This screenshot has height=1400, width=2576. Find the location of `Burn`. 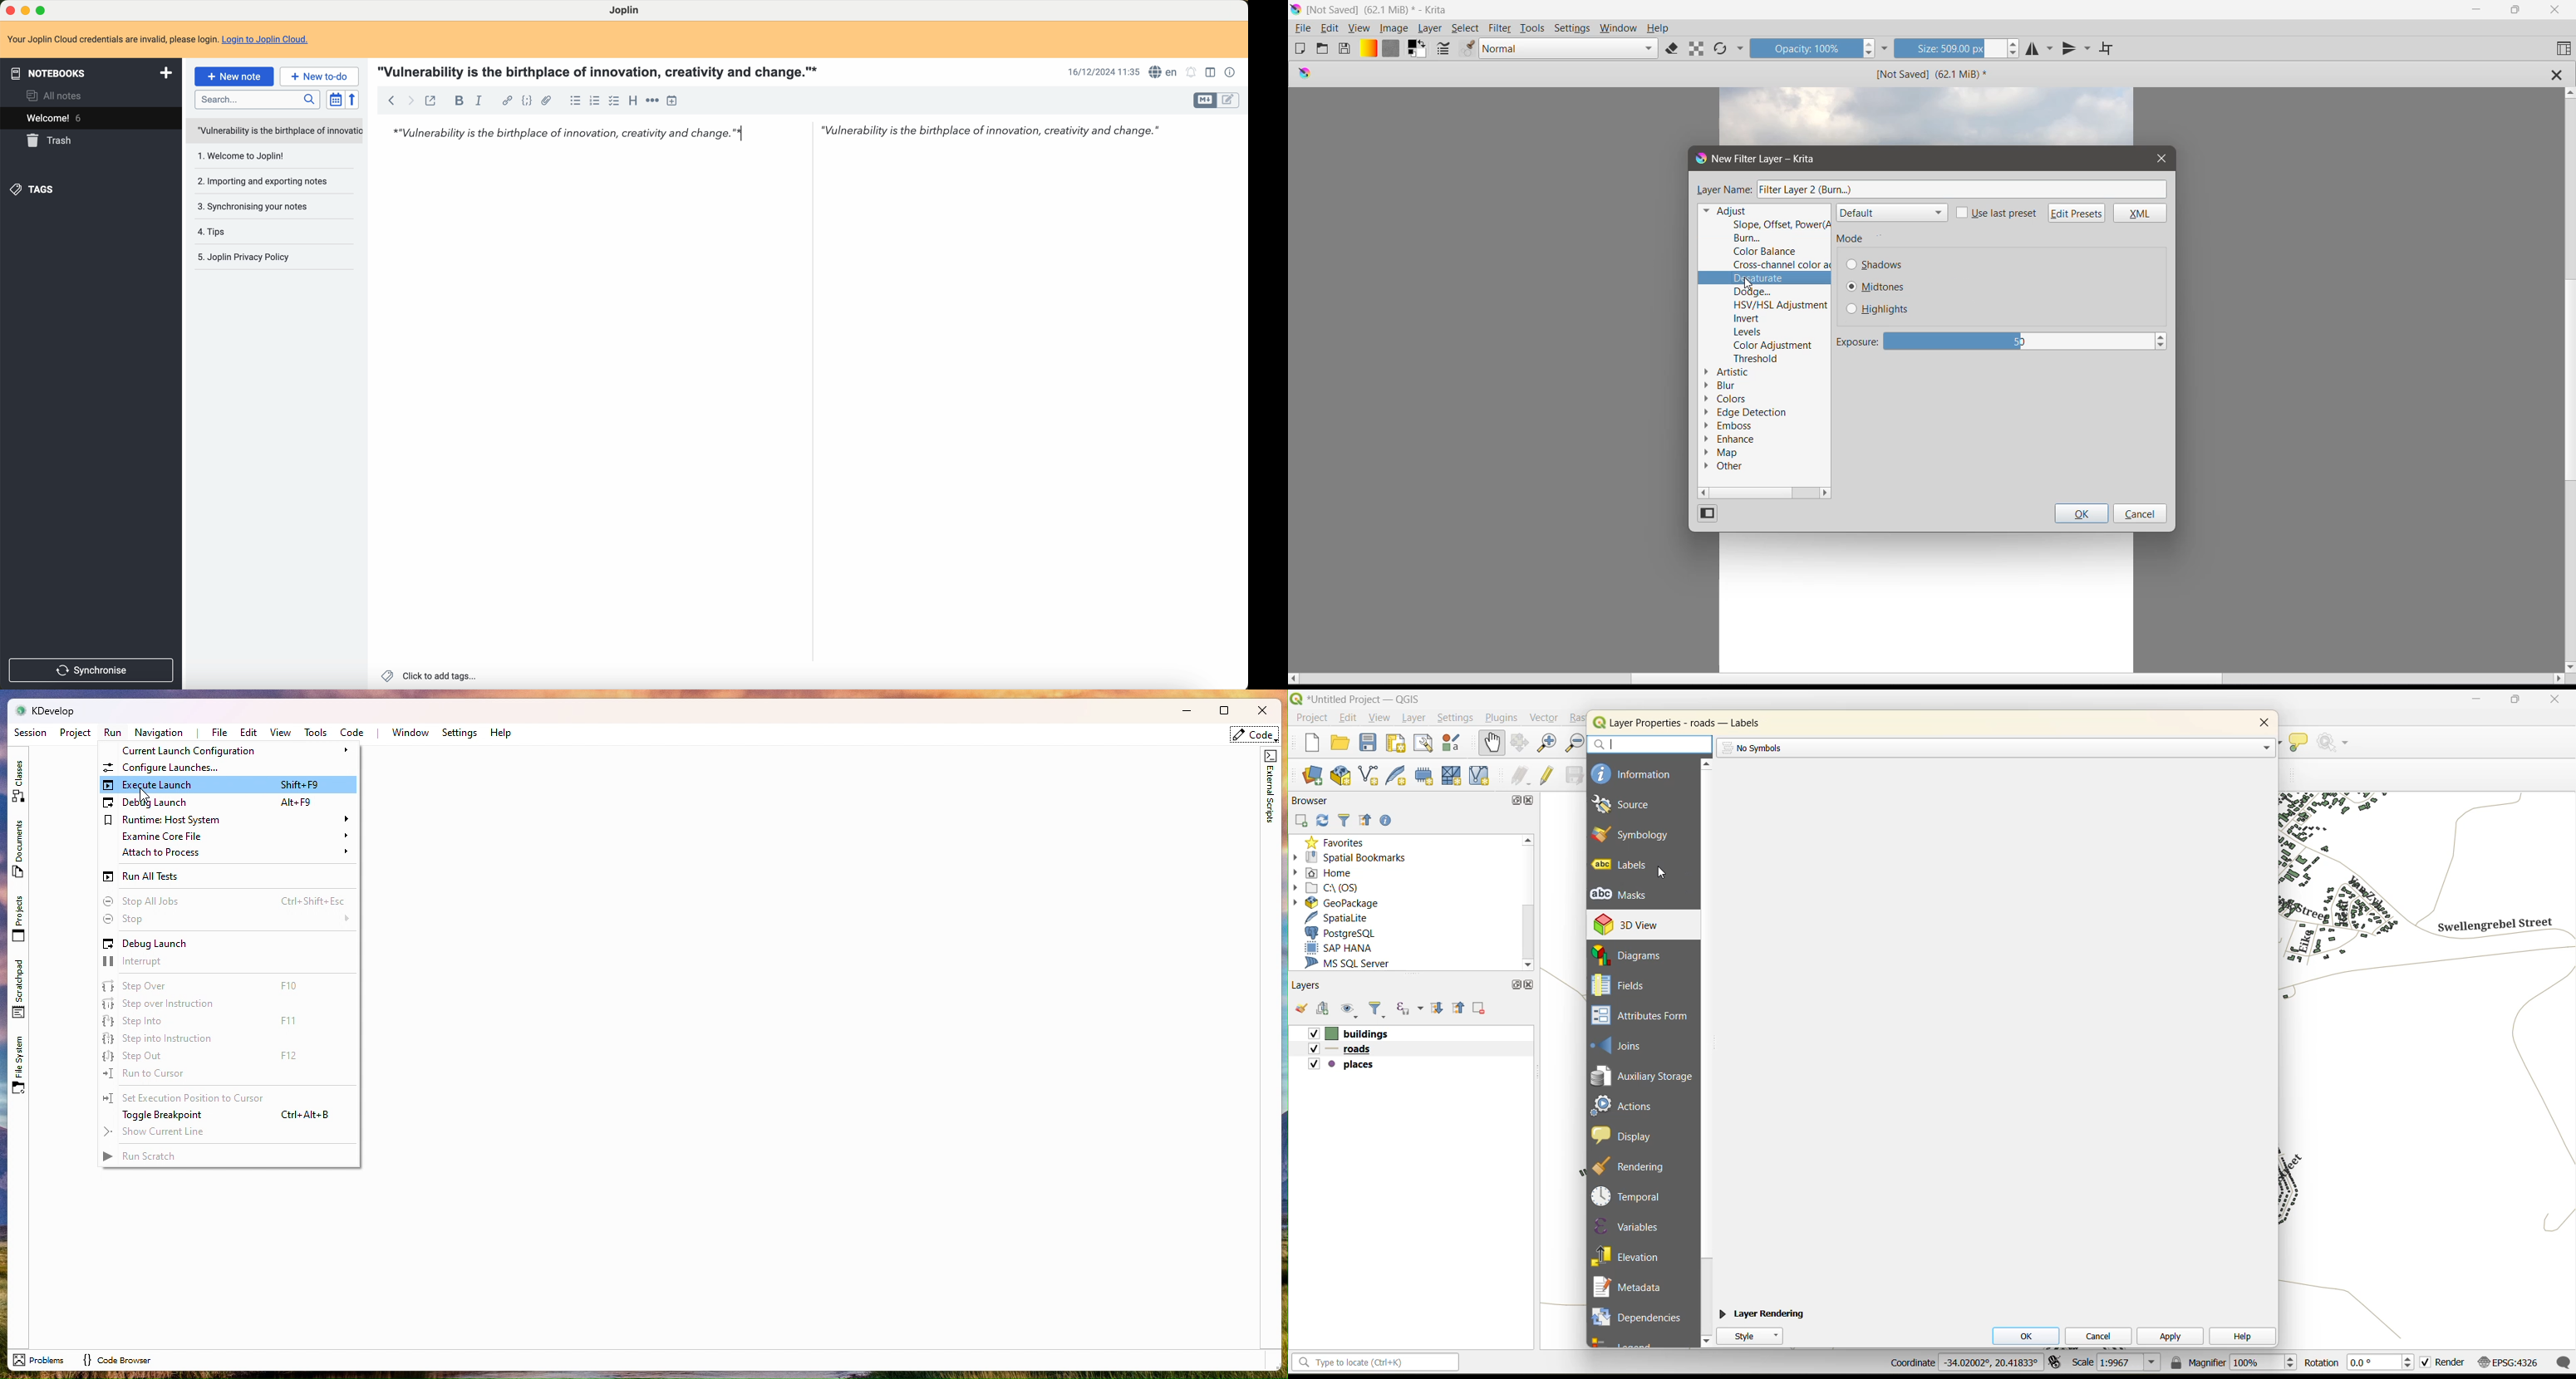

Burn is located at coordinates (1748, 239).